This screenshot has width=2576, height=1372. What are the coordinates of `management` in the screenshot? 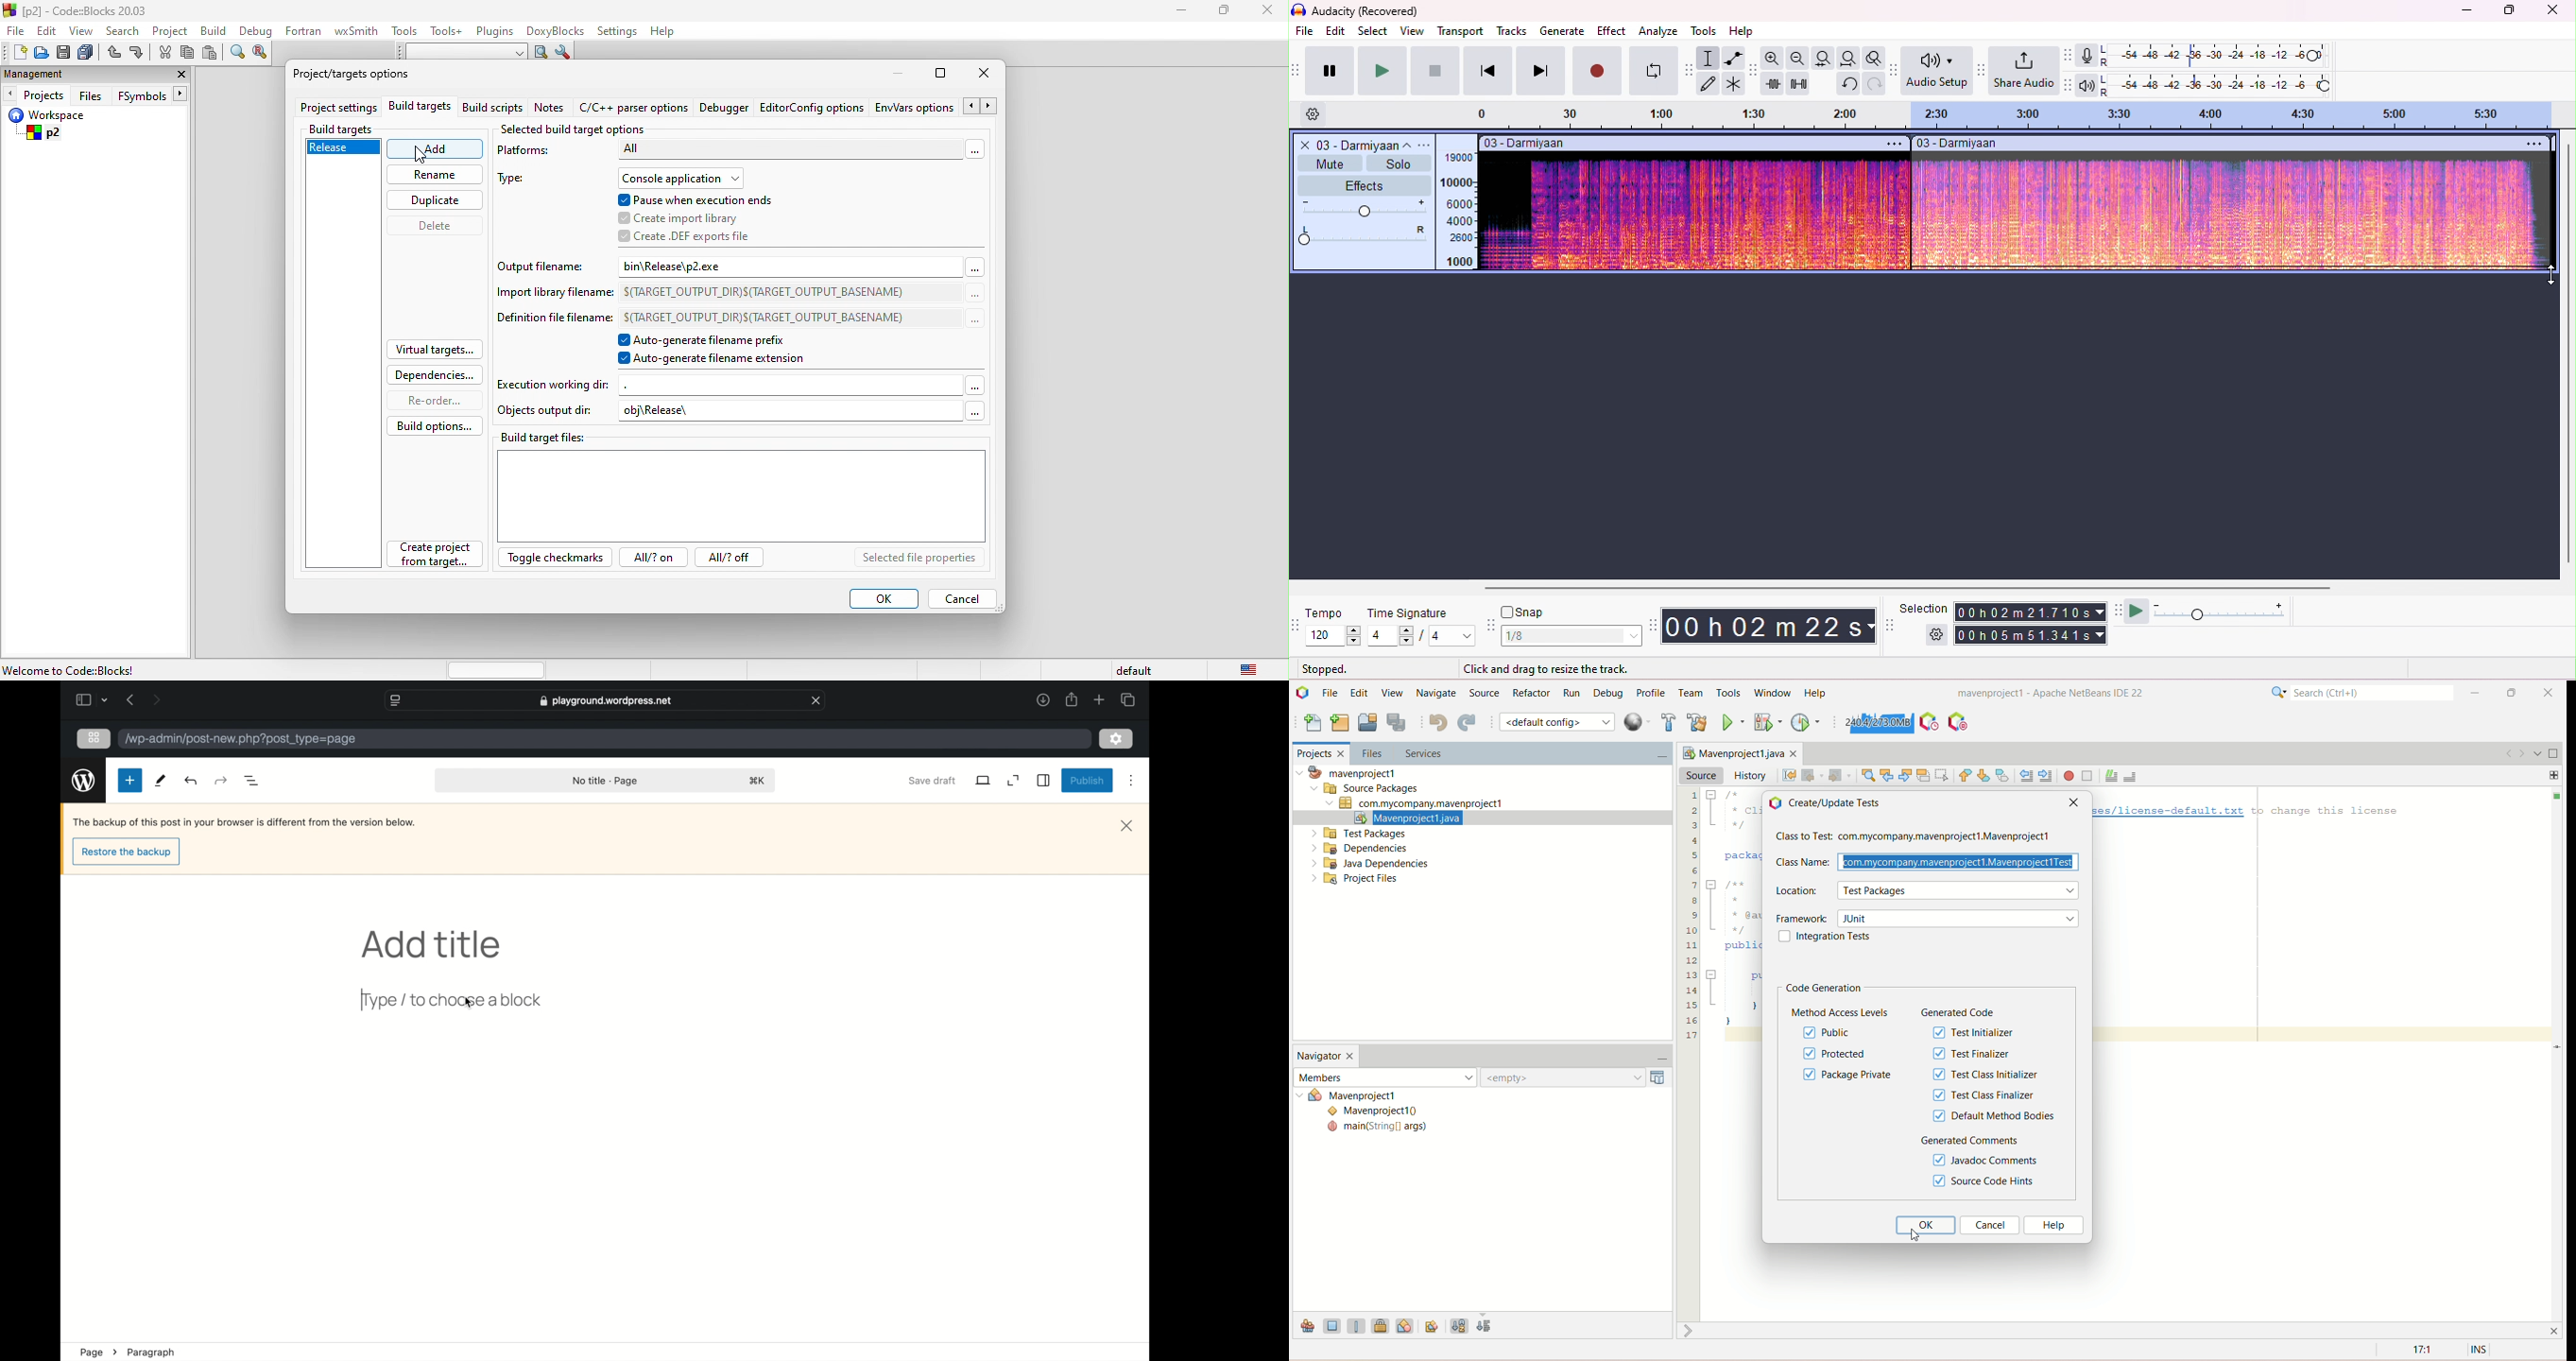 It's located at (48, 74).